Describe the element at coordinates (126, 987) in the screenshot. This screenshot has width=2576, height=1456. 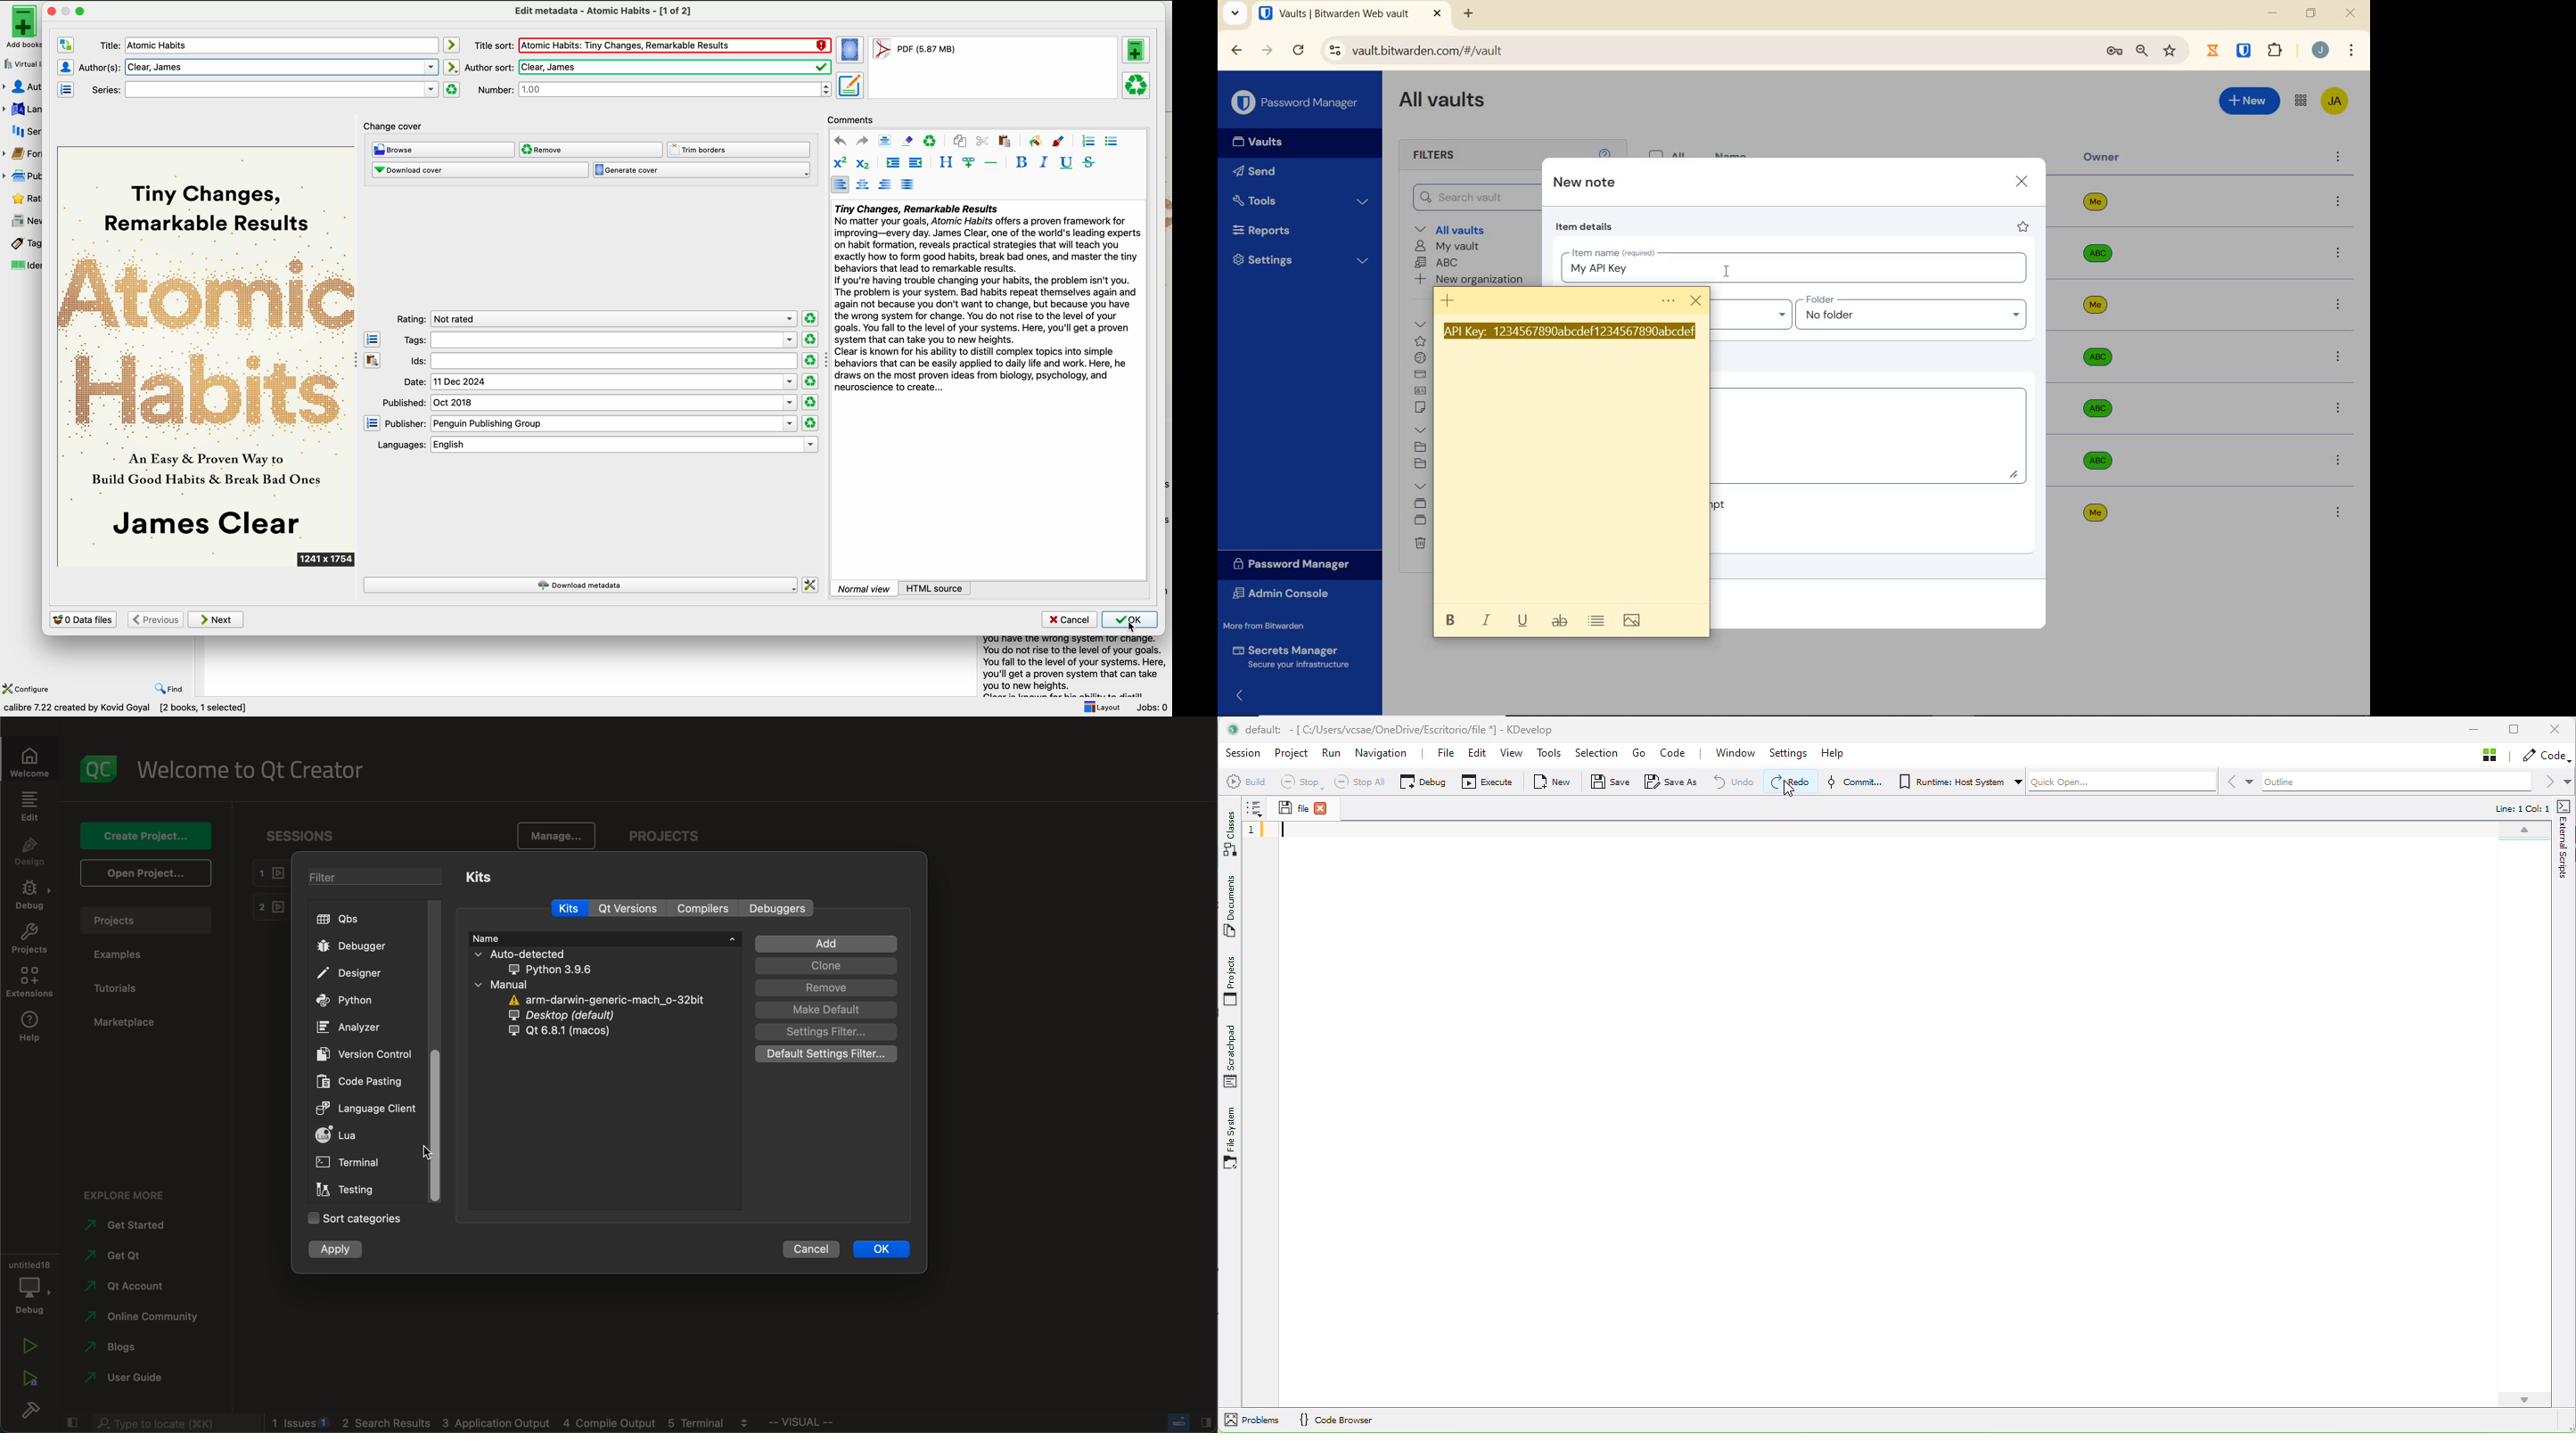
I see `tutorials` at that location.